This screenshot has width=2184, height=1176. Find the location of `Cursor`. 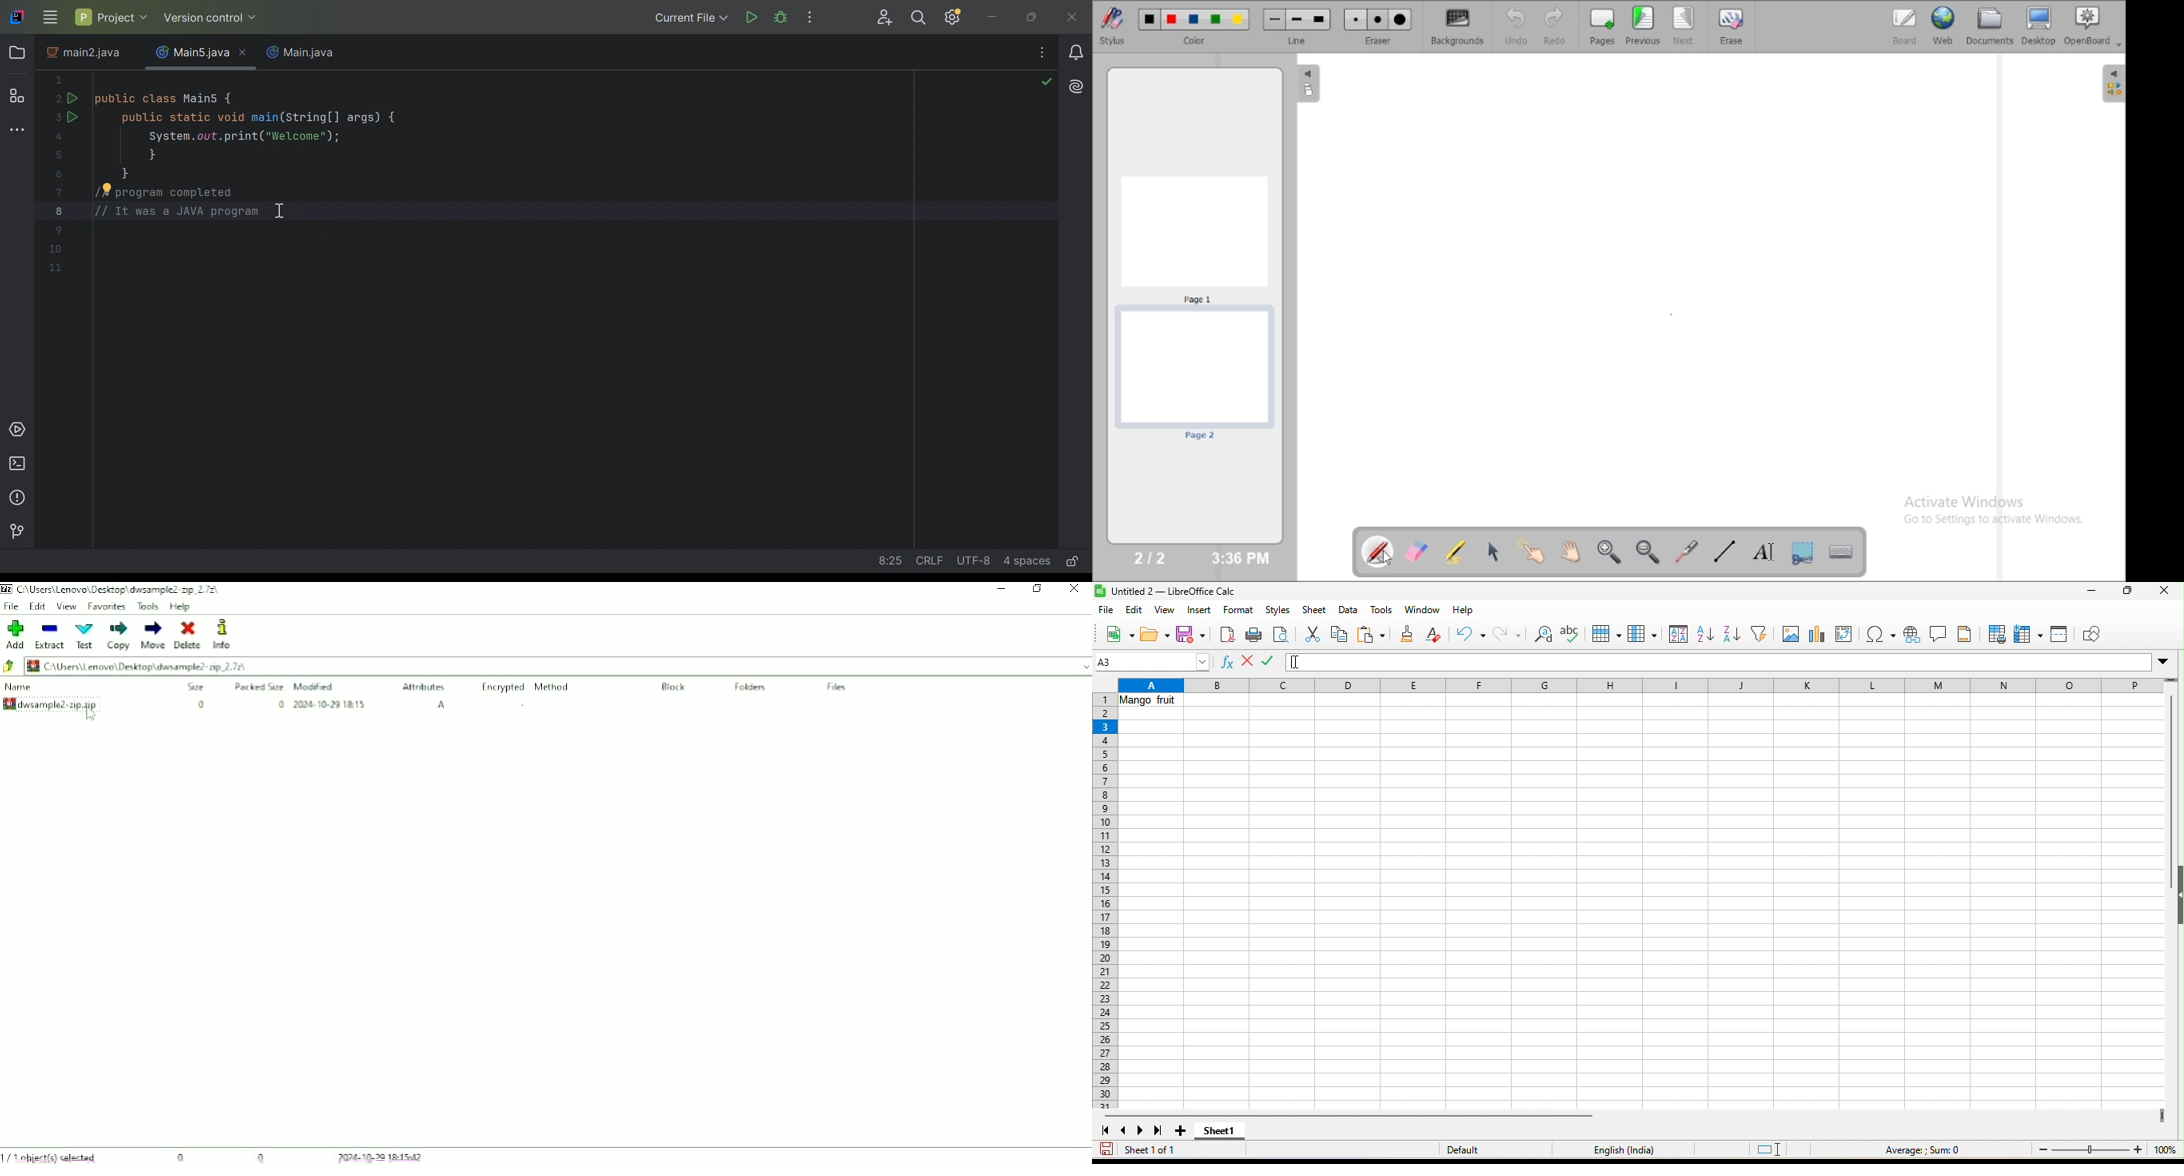

Cursor is located at coordinates (1385, 559).